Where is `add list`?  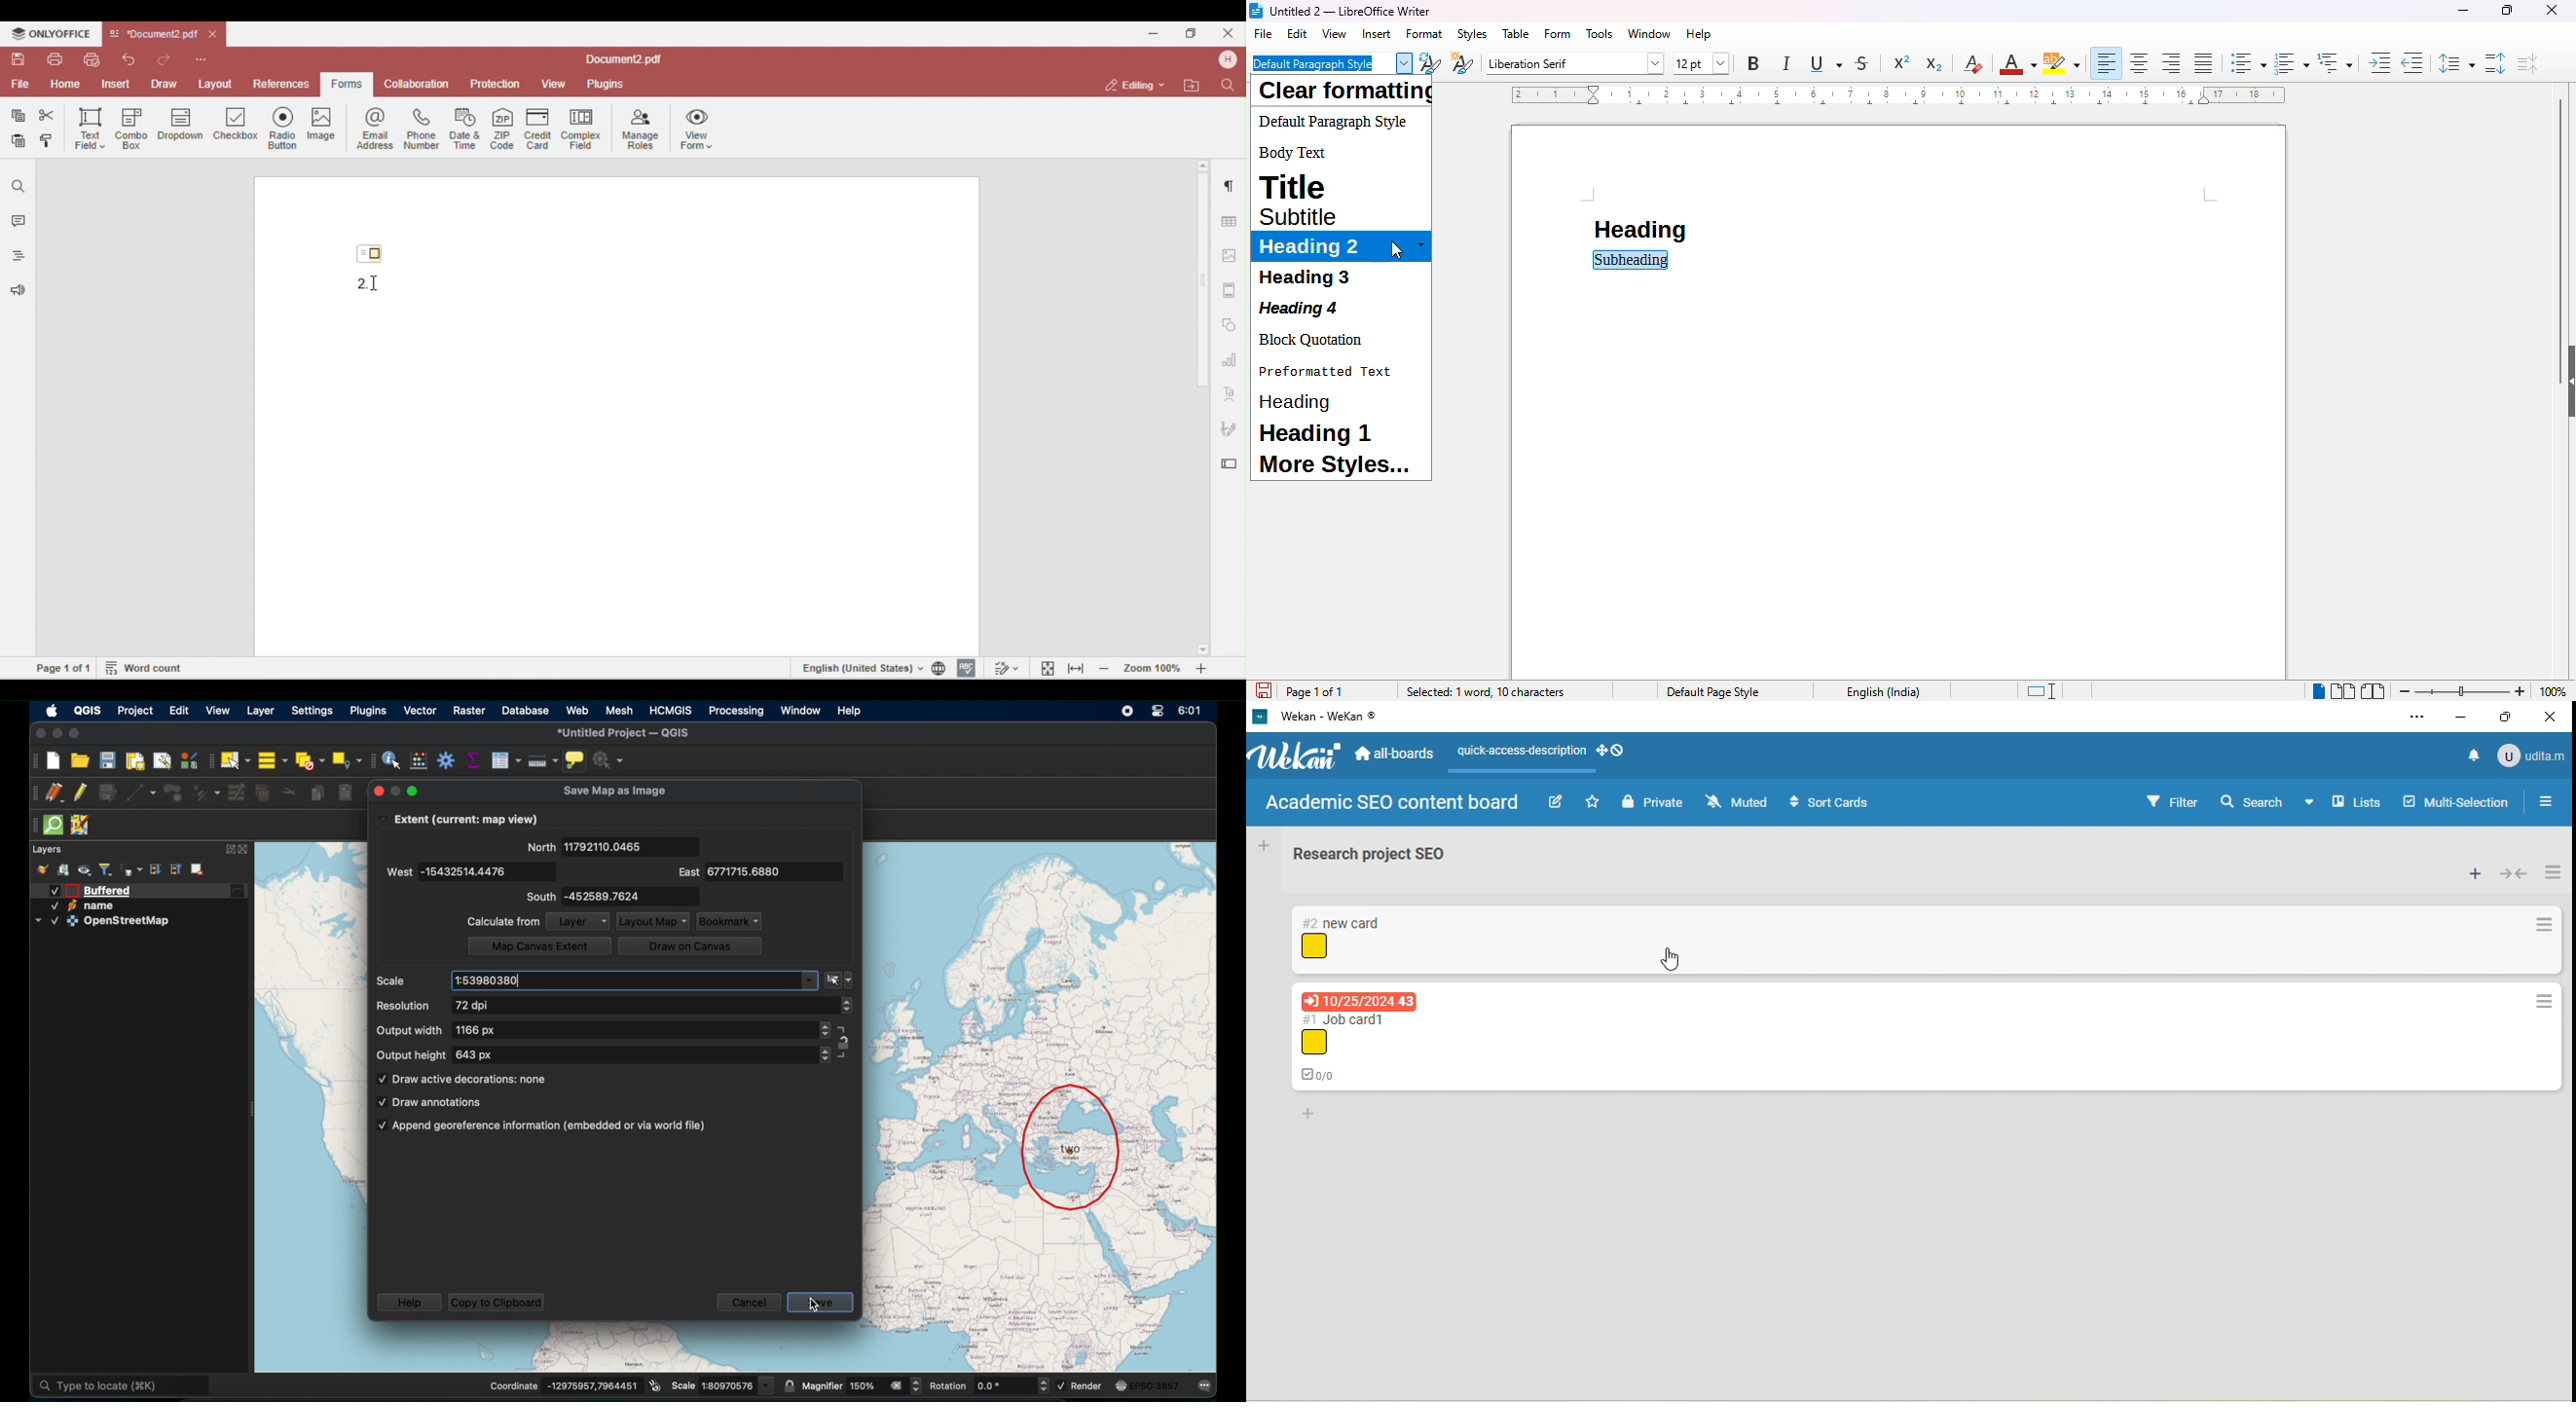 add list is located at coordinates (1263, 846).